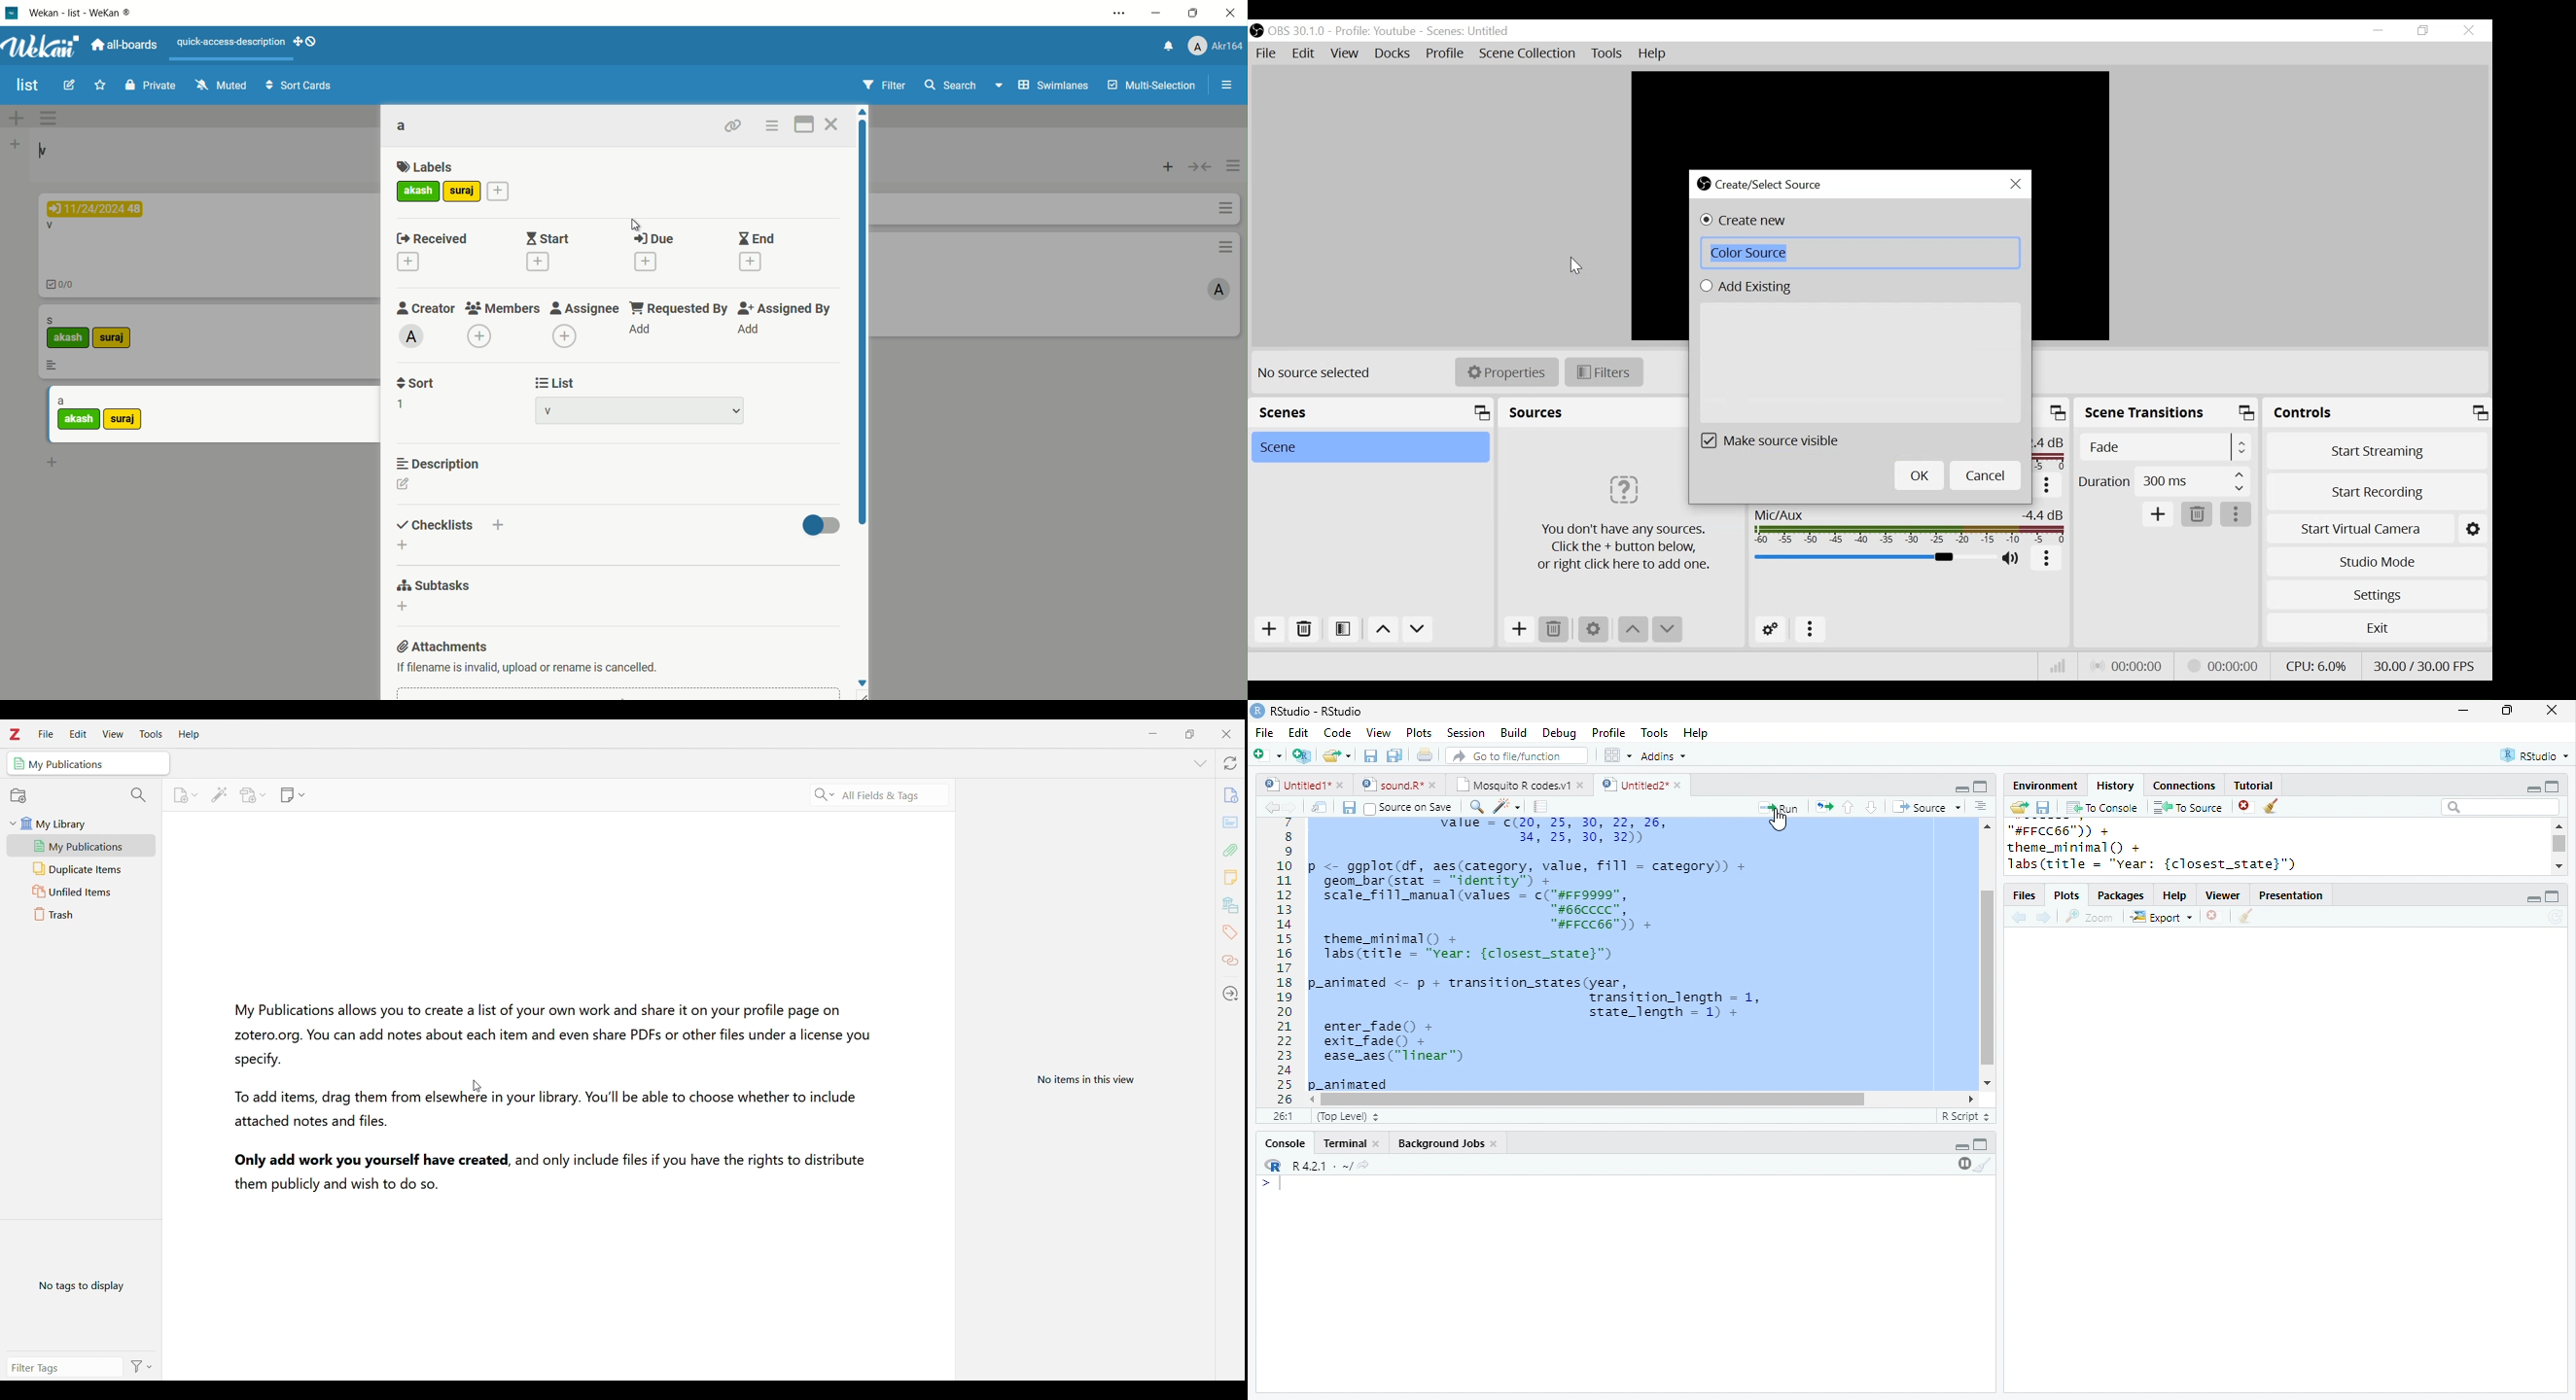 This screenshot has height=1400, width=2576. Describe the element at coordinates (1678, 785) in the screenshot. I see `close` at that location.